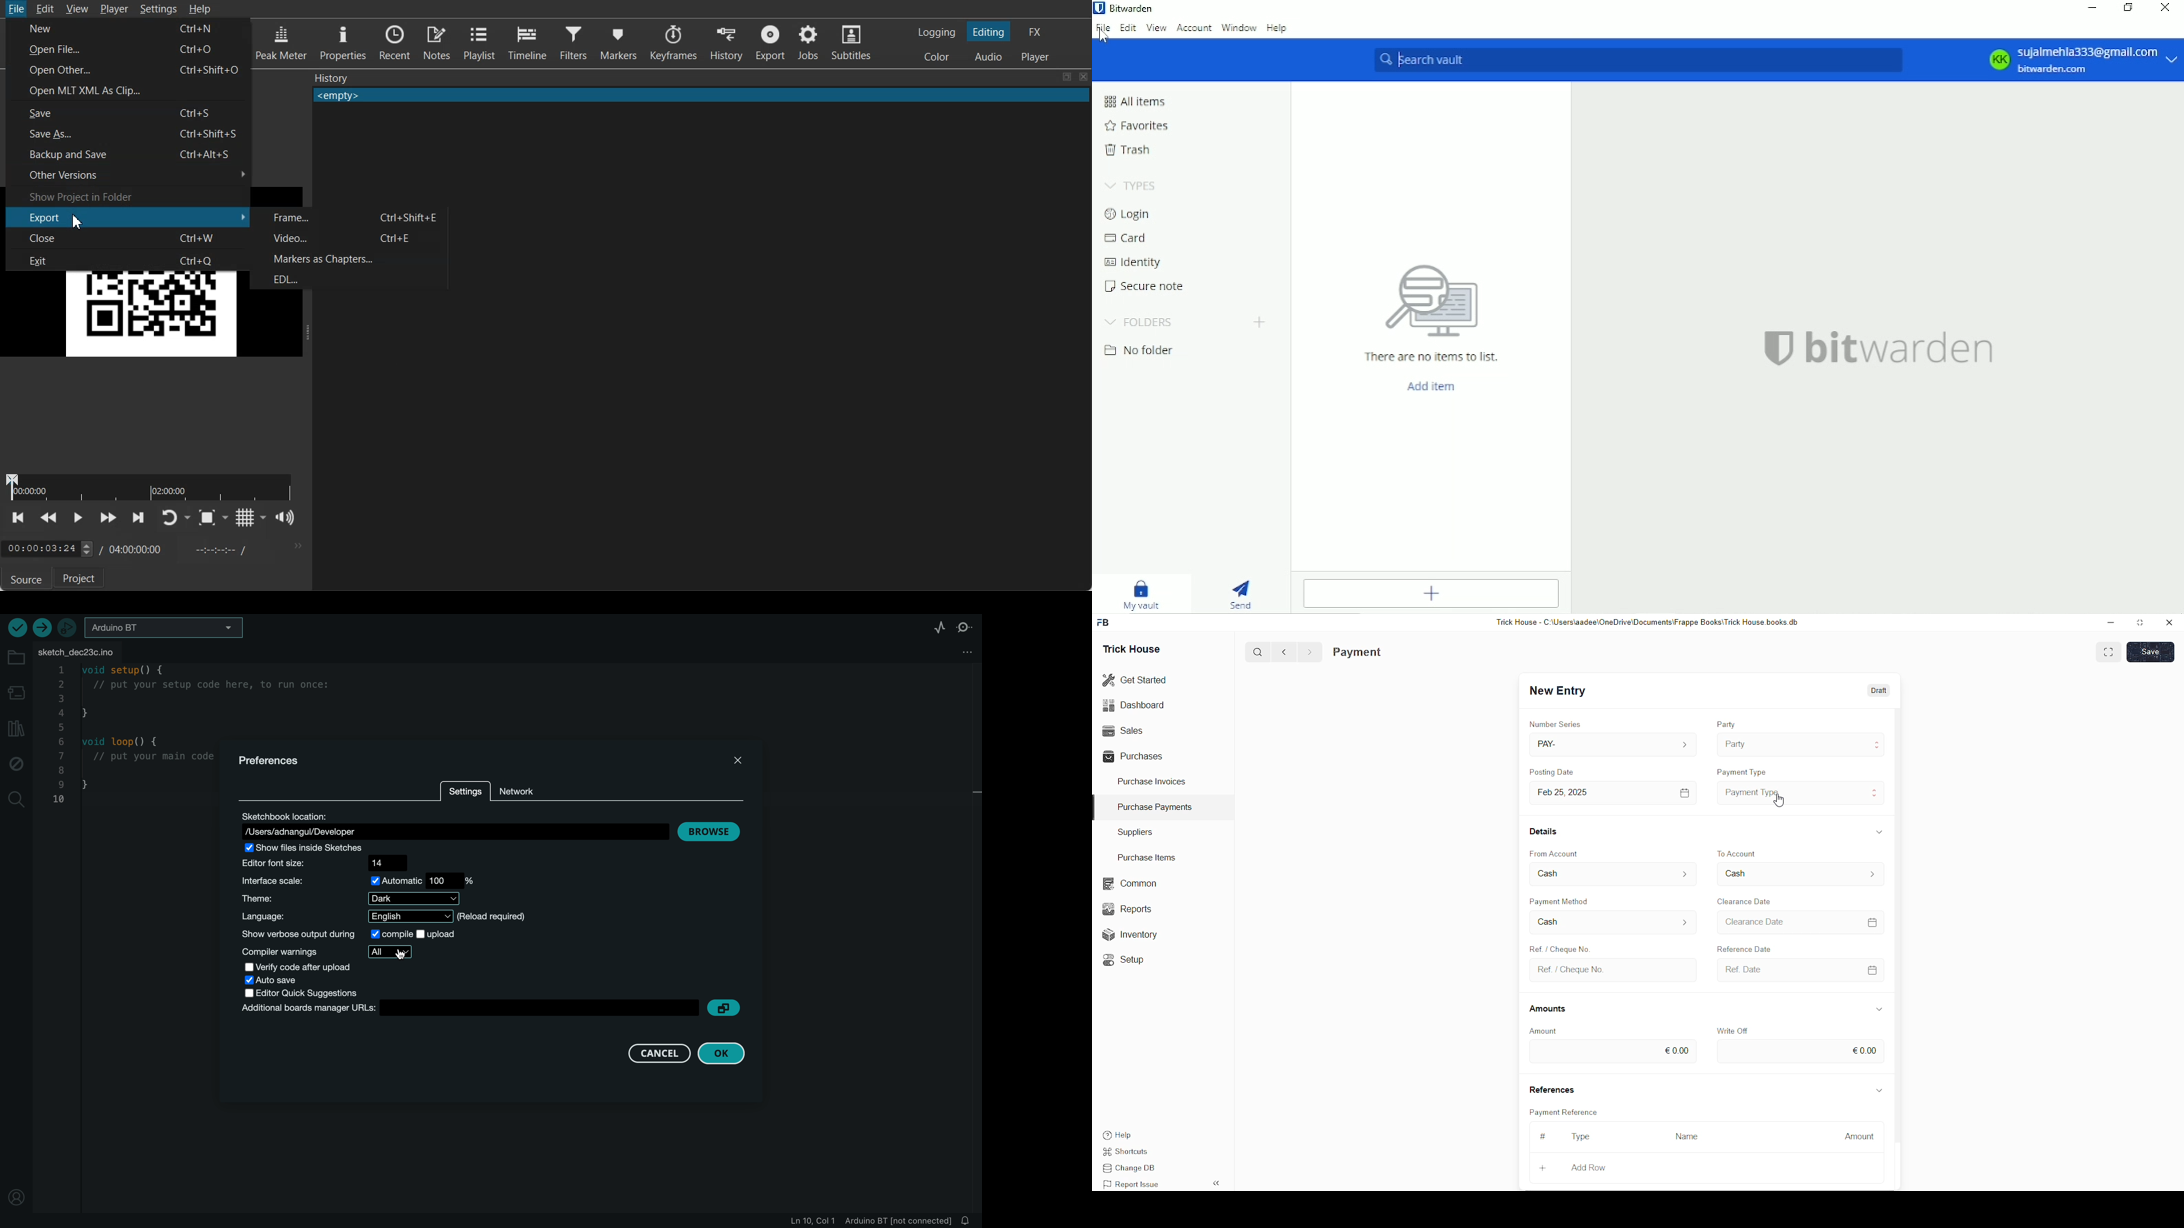  Describe the element at coordinates (1735, 1030) in the screenshot. I see `Write Off` at that location.